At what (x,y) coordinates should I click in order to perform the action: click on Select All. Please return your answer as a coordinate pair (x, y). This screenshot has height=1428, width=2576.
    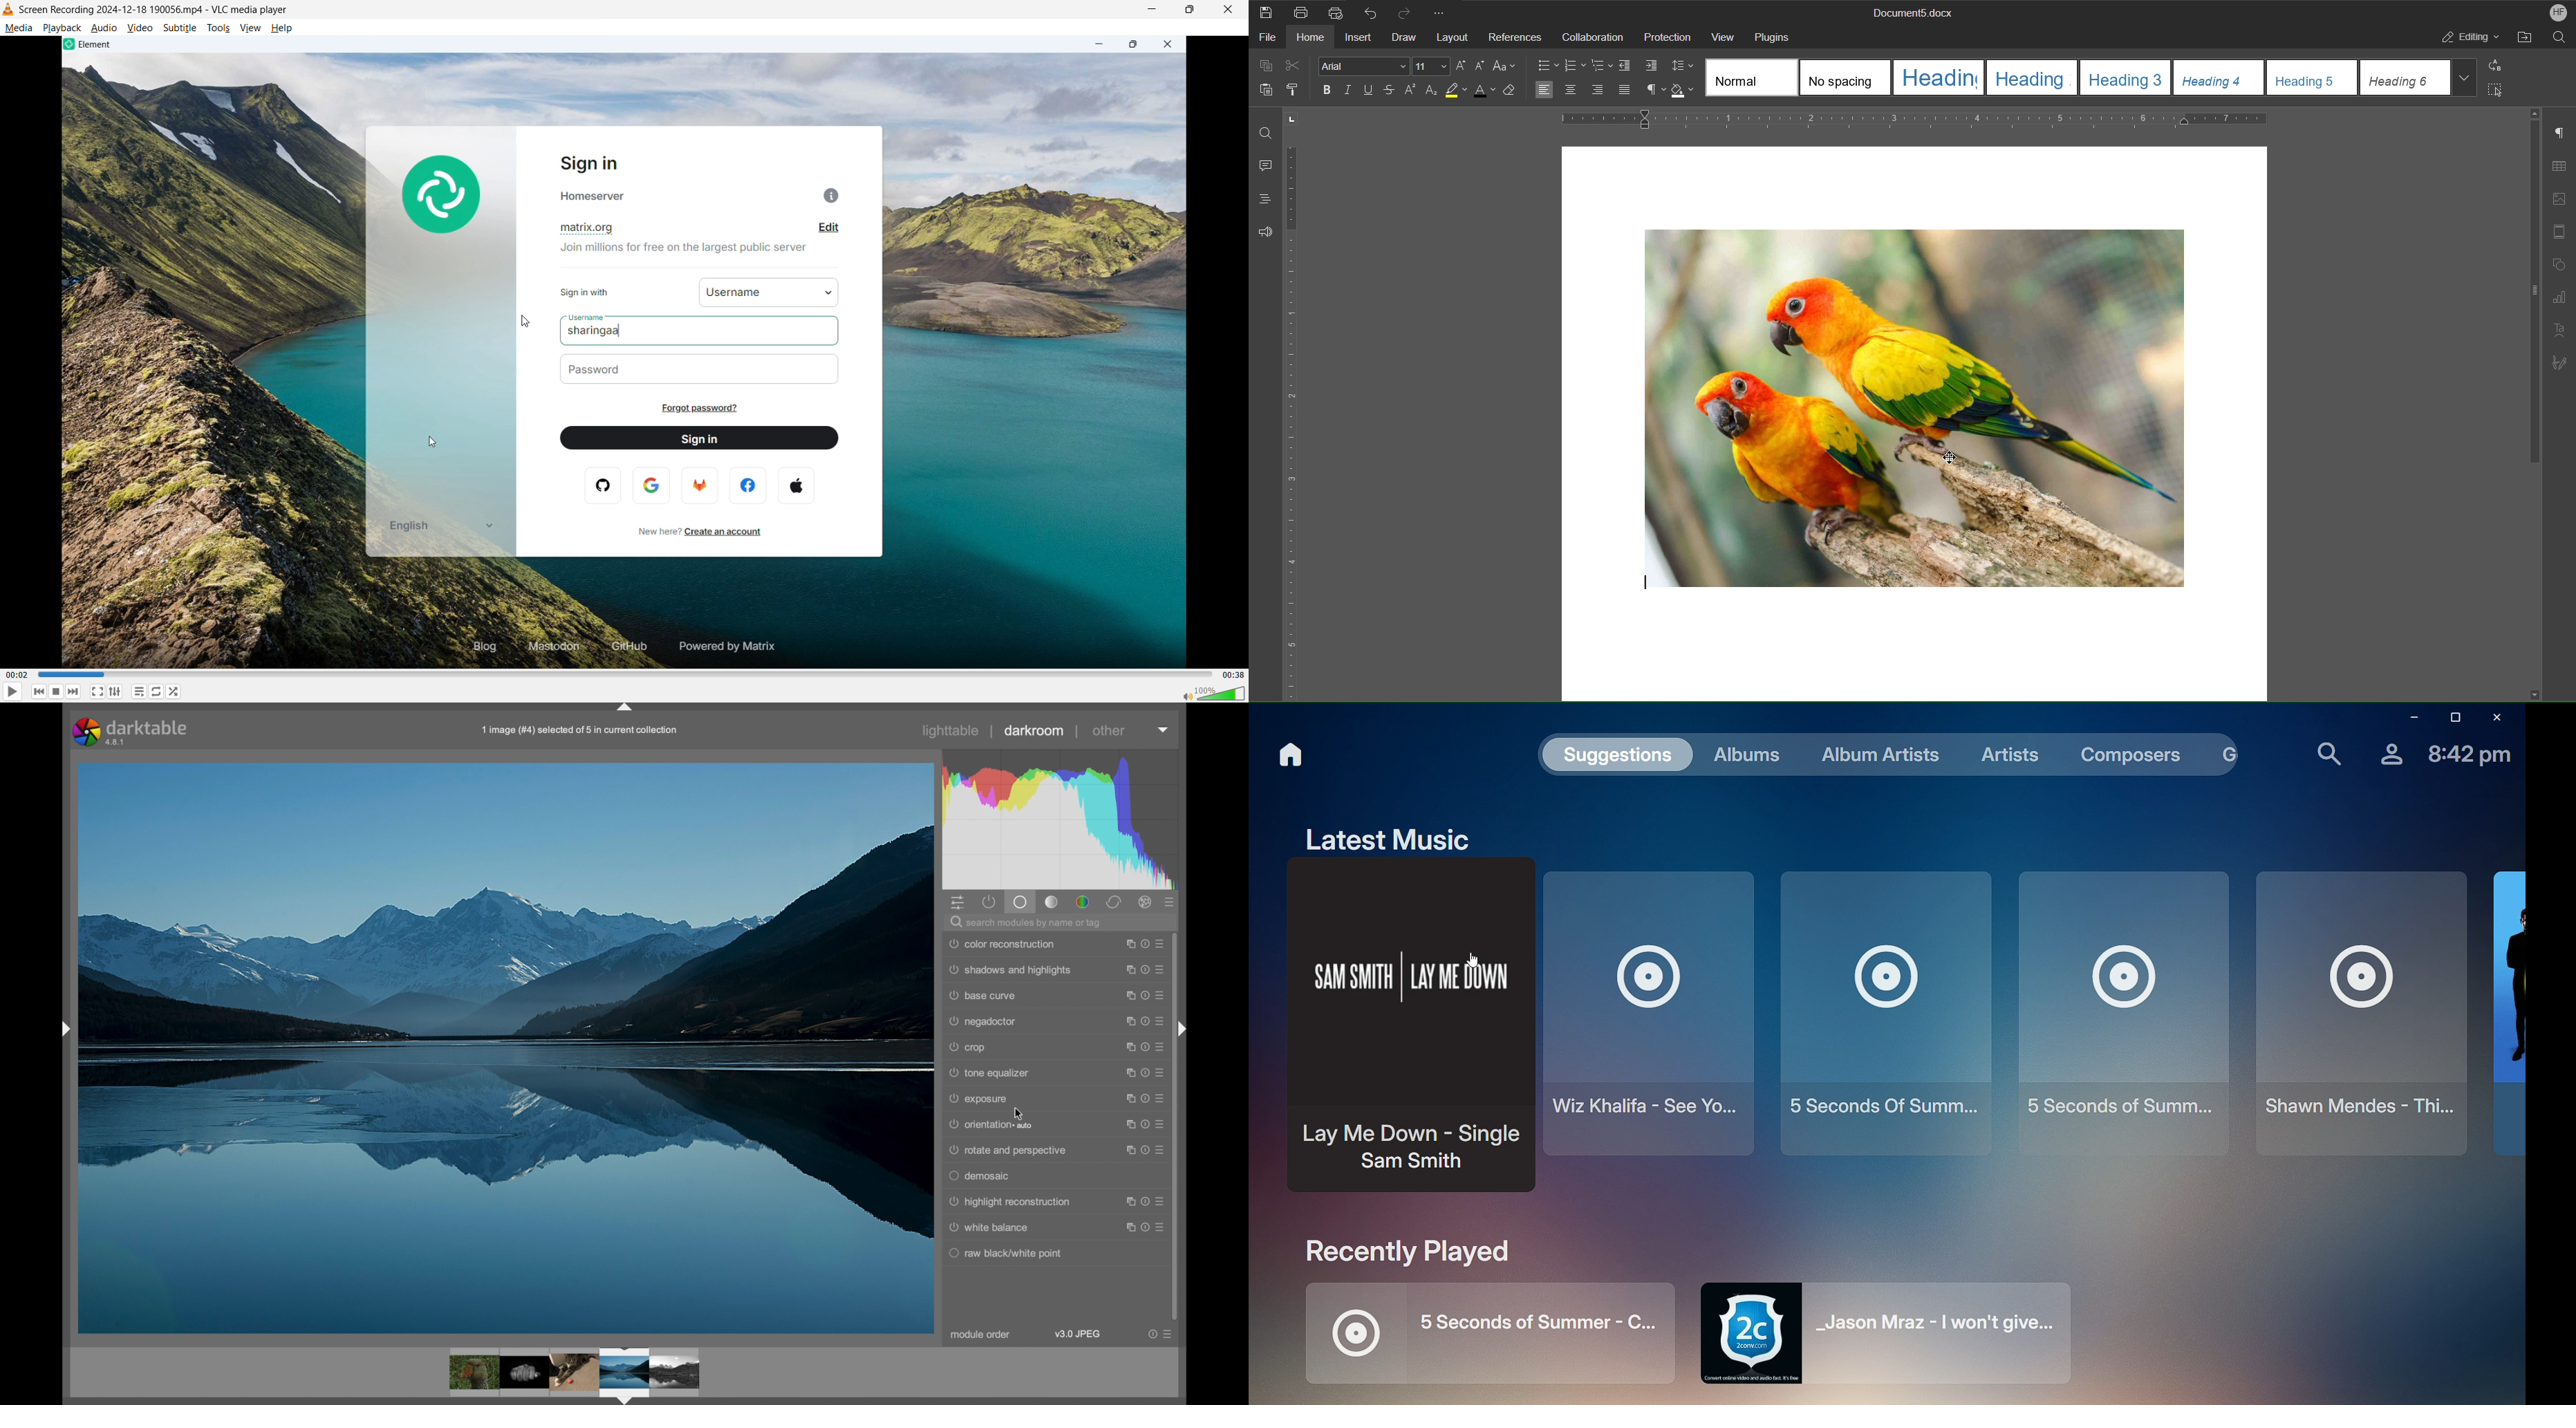
    Looking at the image, I should click on (2500, 93).